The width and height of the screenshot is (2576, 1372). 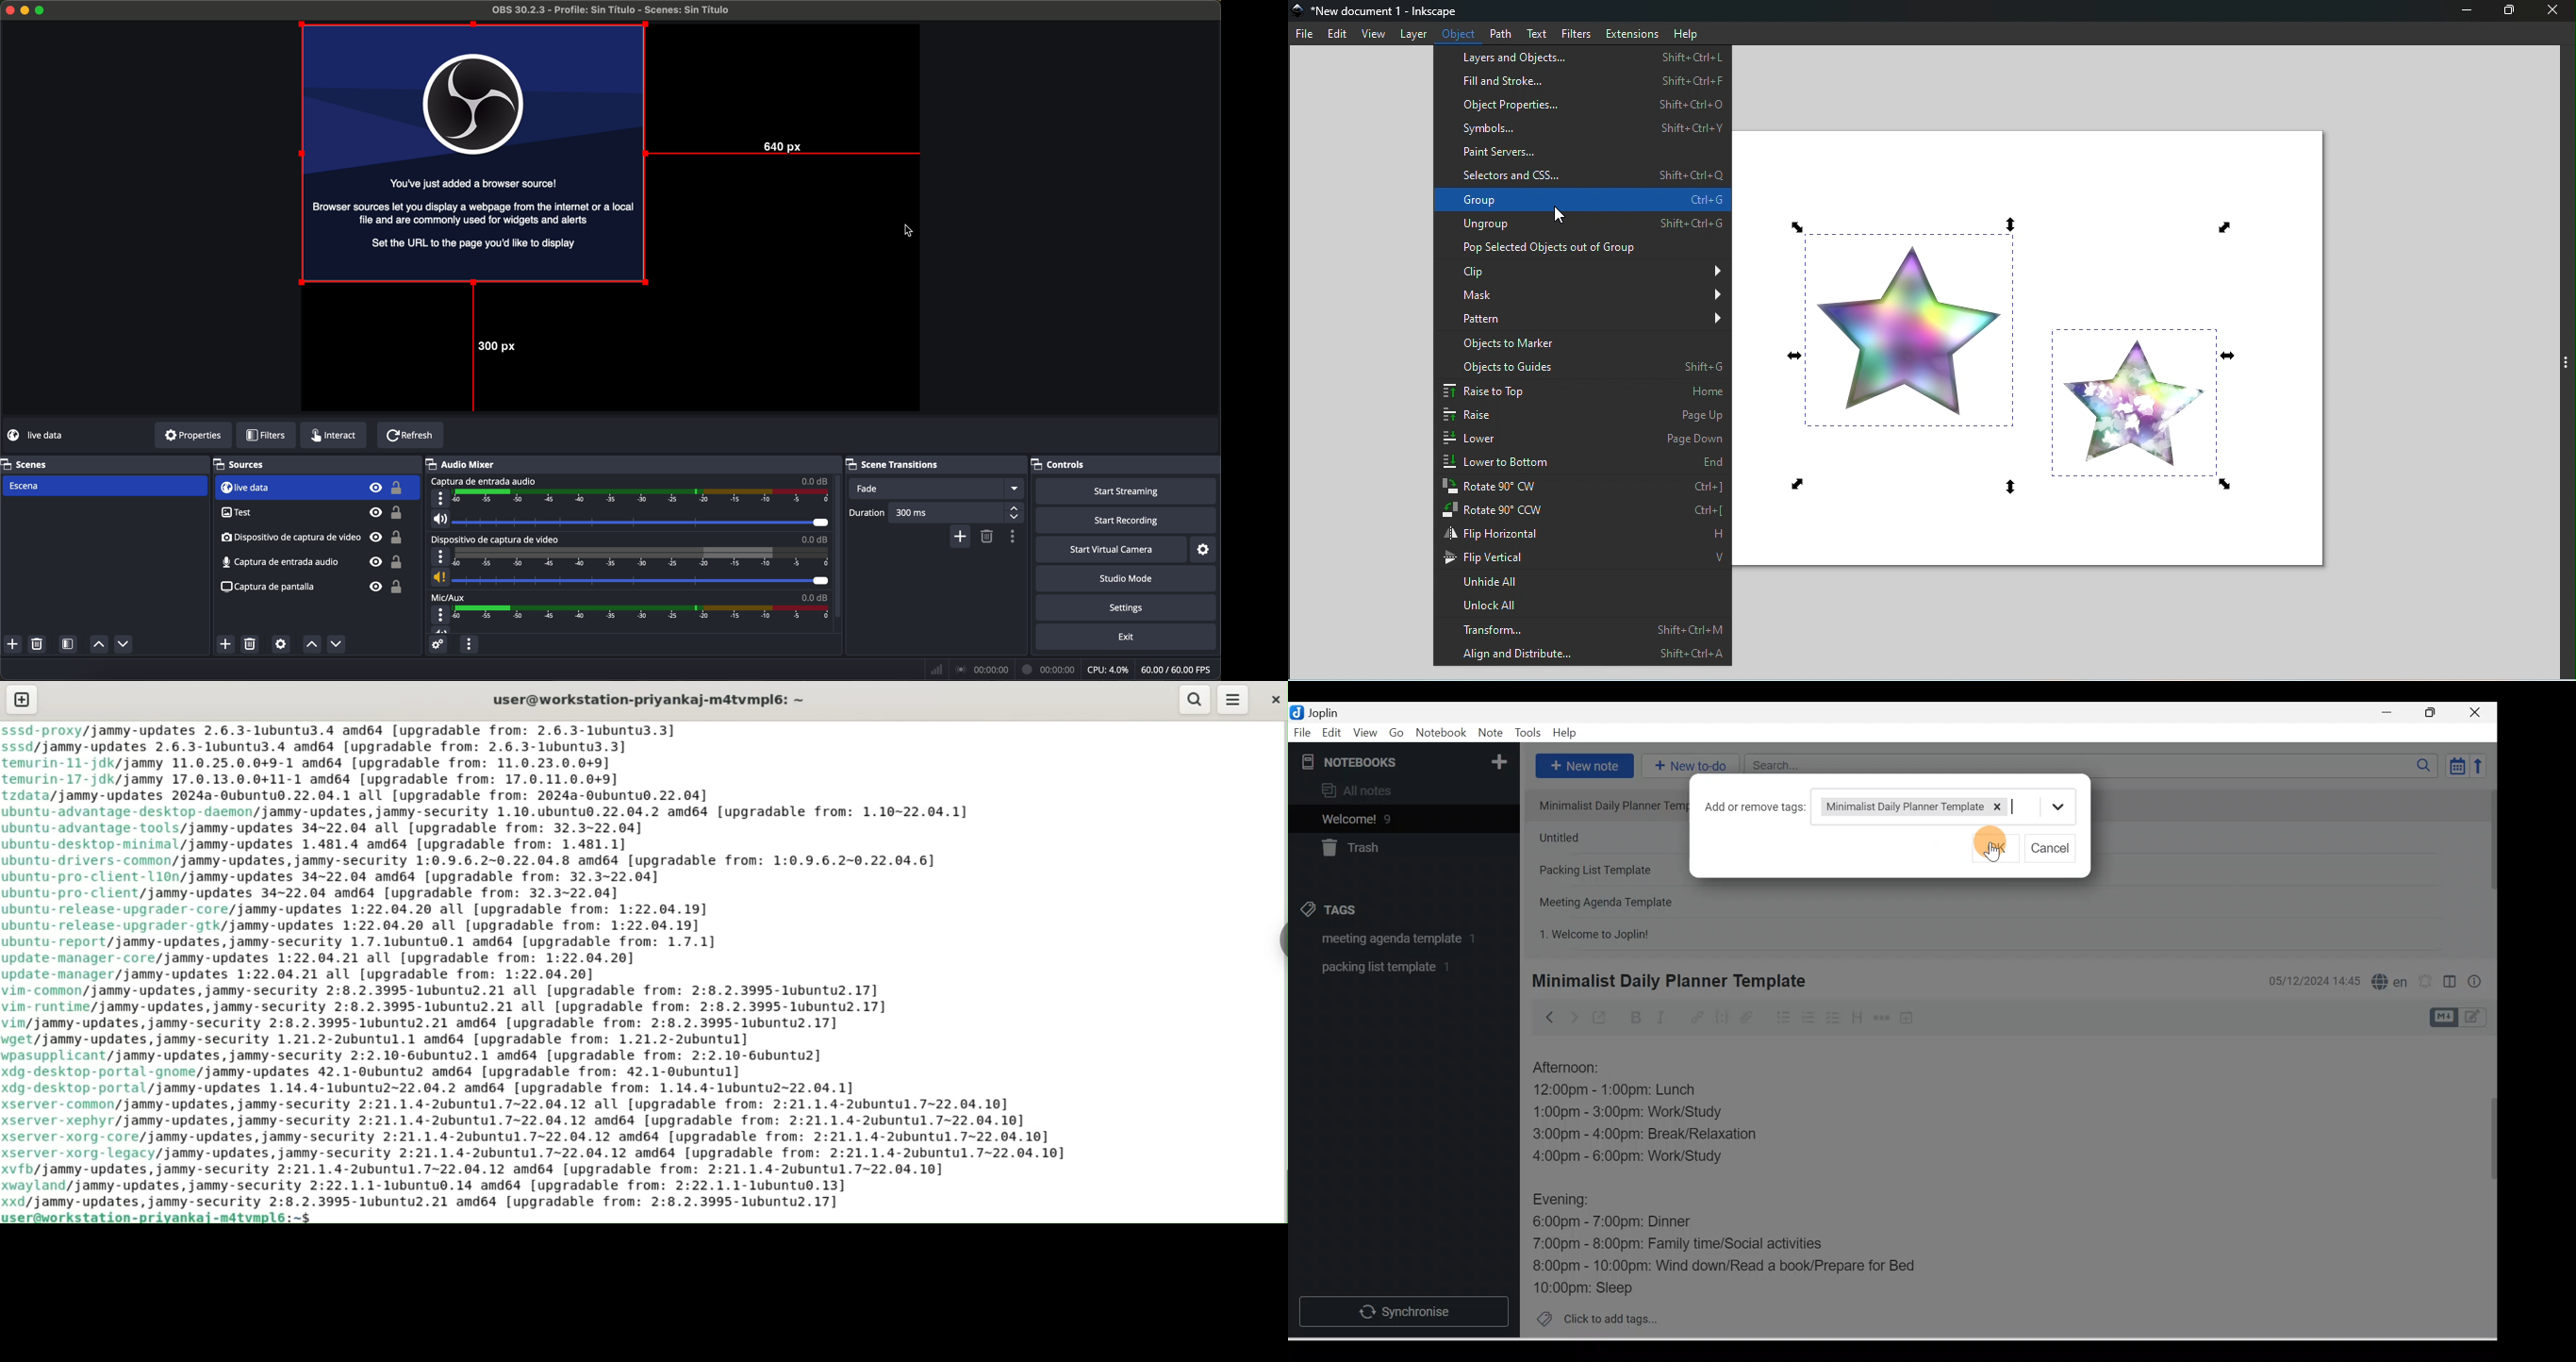 I want to click on duration, so click(x=869, y=514).